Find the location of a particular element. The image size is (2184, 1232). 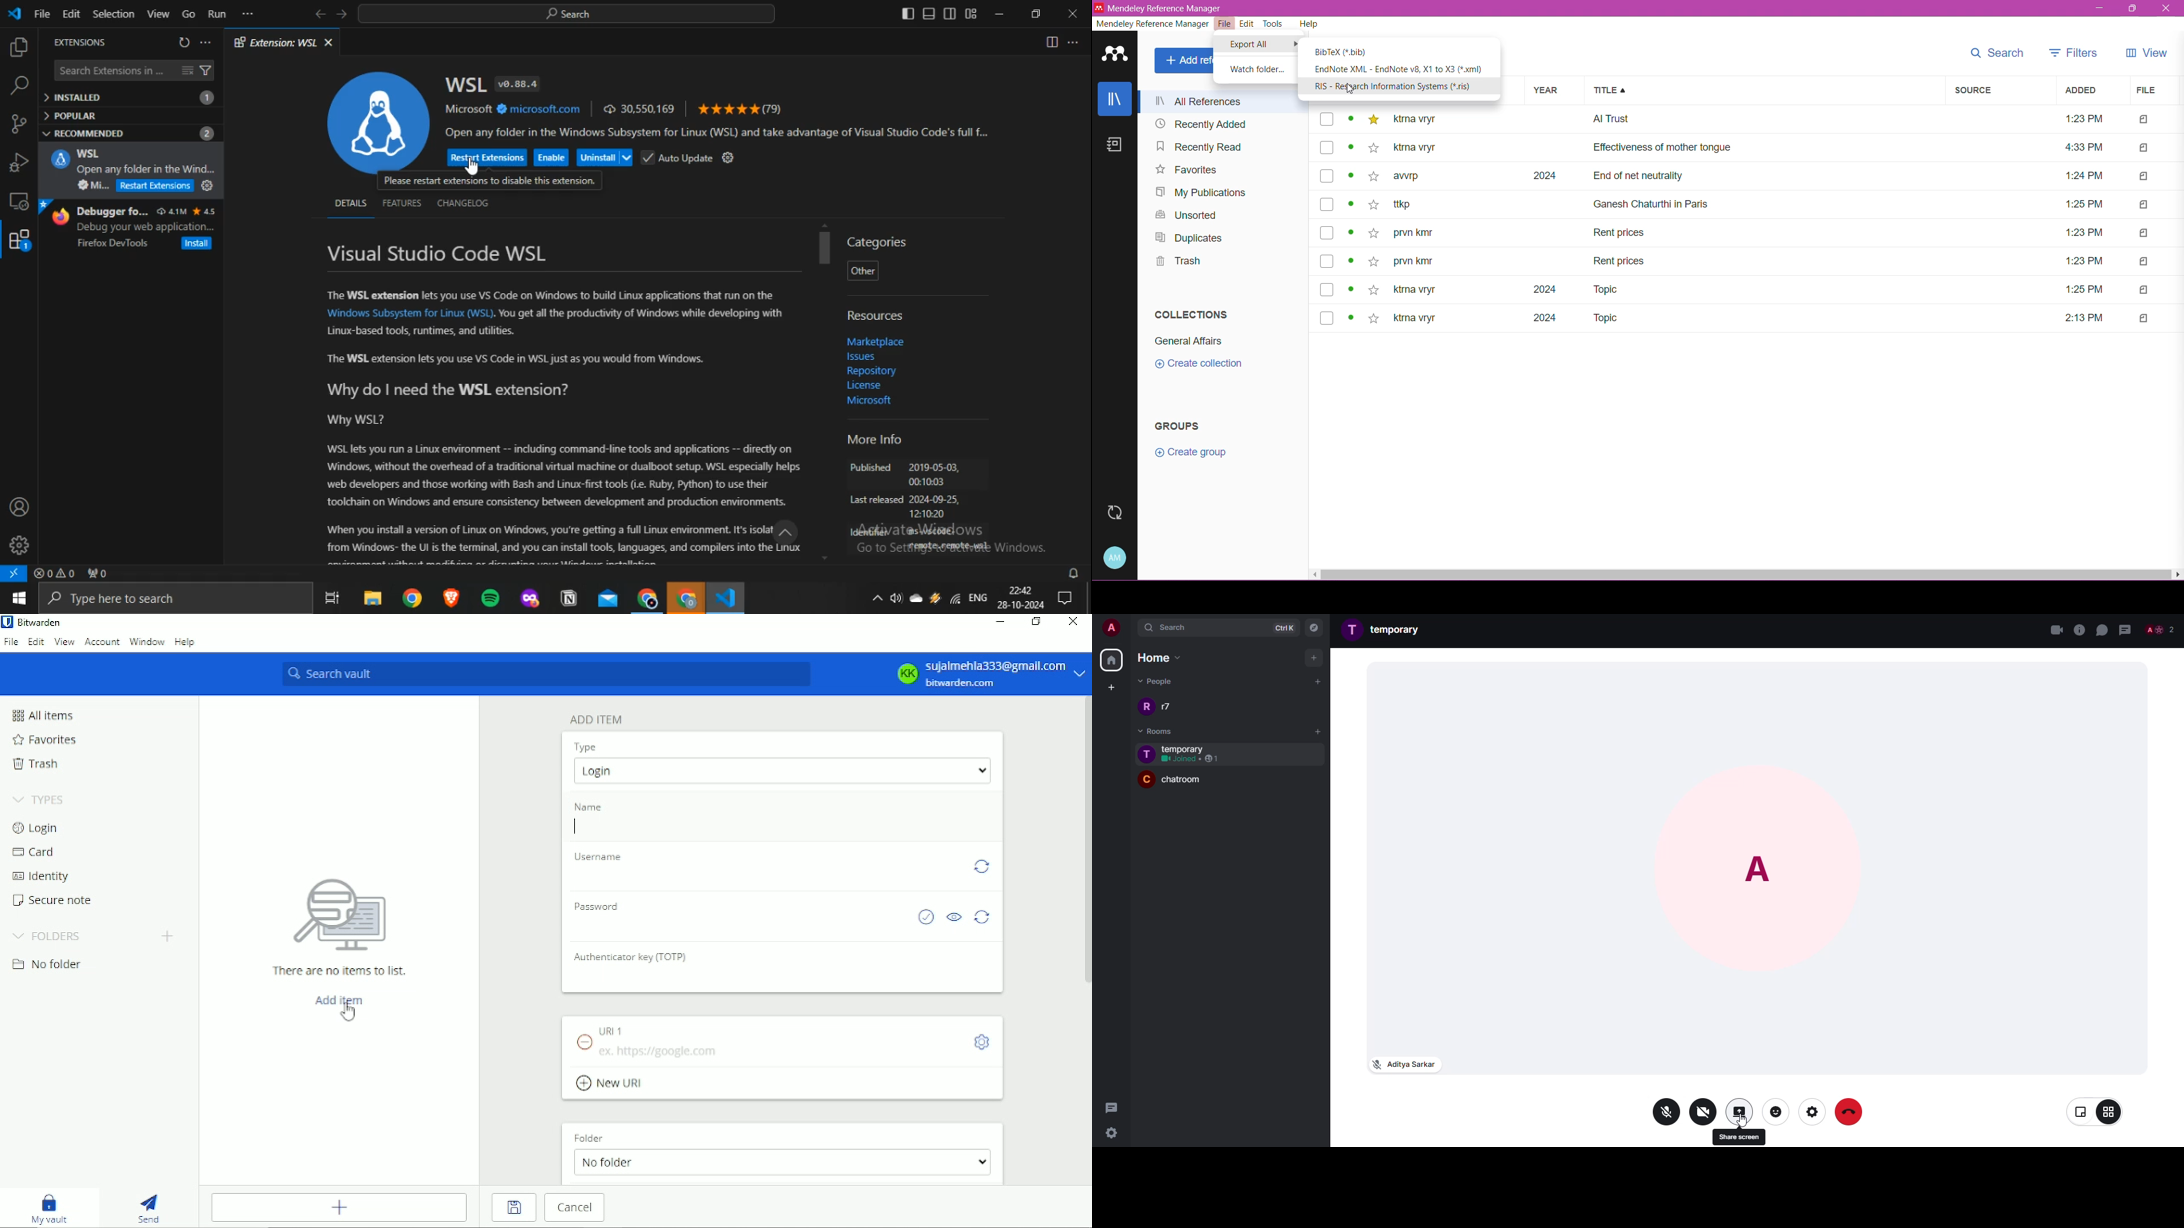

Minimize is located at coordinates (2102, 9).